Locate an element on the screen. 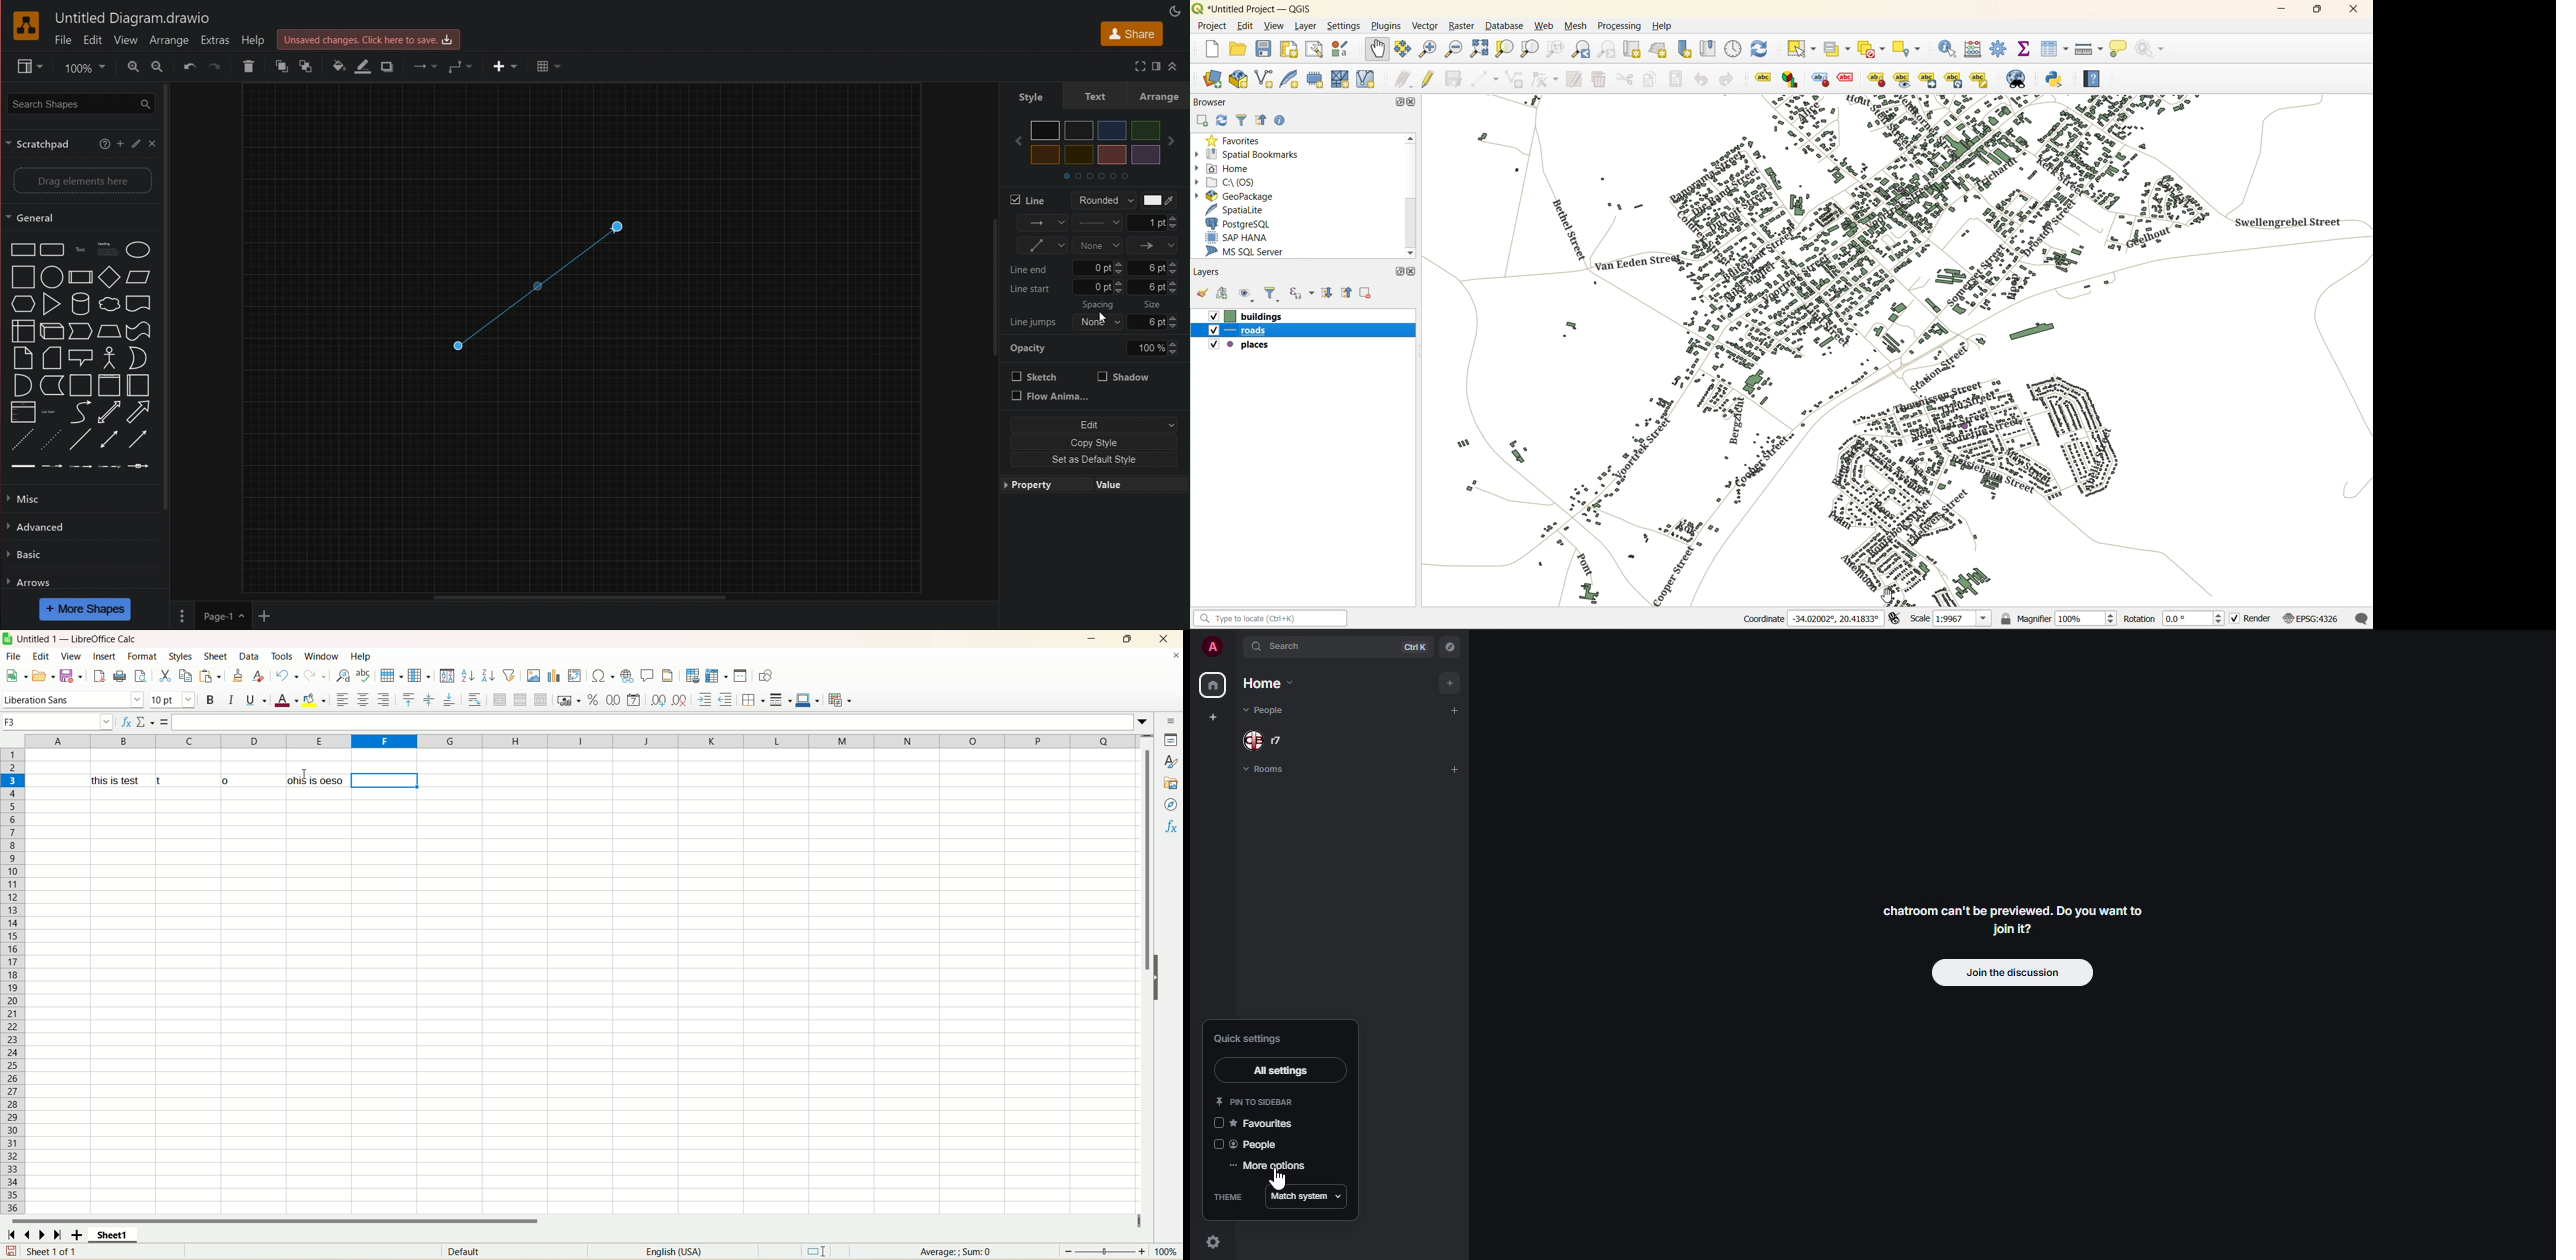 The height and width of the screenshot is (1260, 2576). header and footers is located at coordinates (668, 676).